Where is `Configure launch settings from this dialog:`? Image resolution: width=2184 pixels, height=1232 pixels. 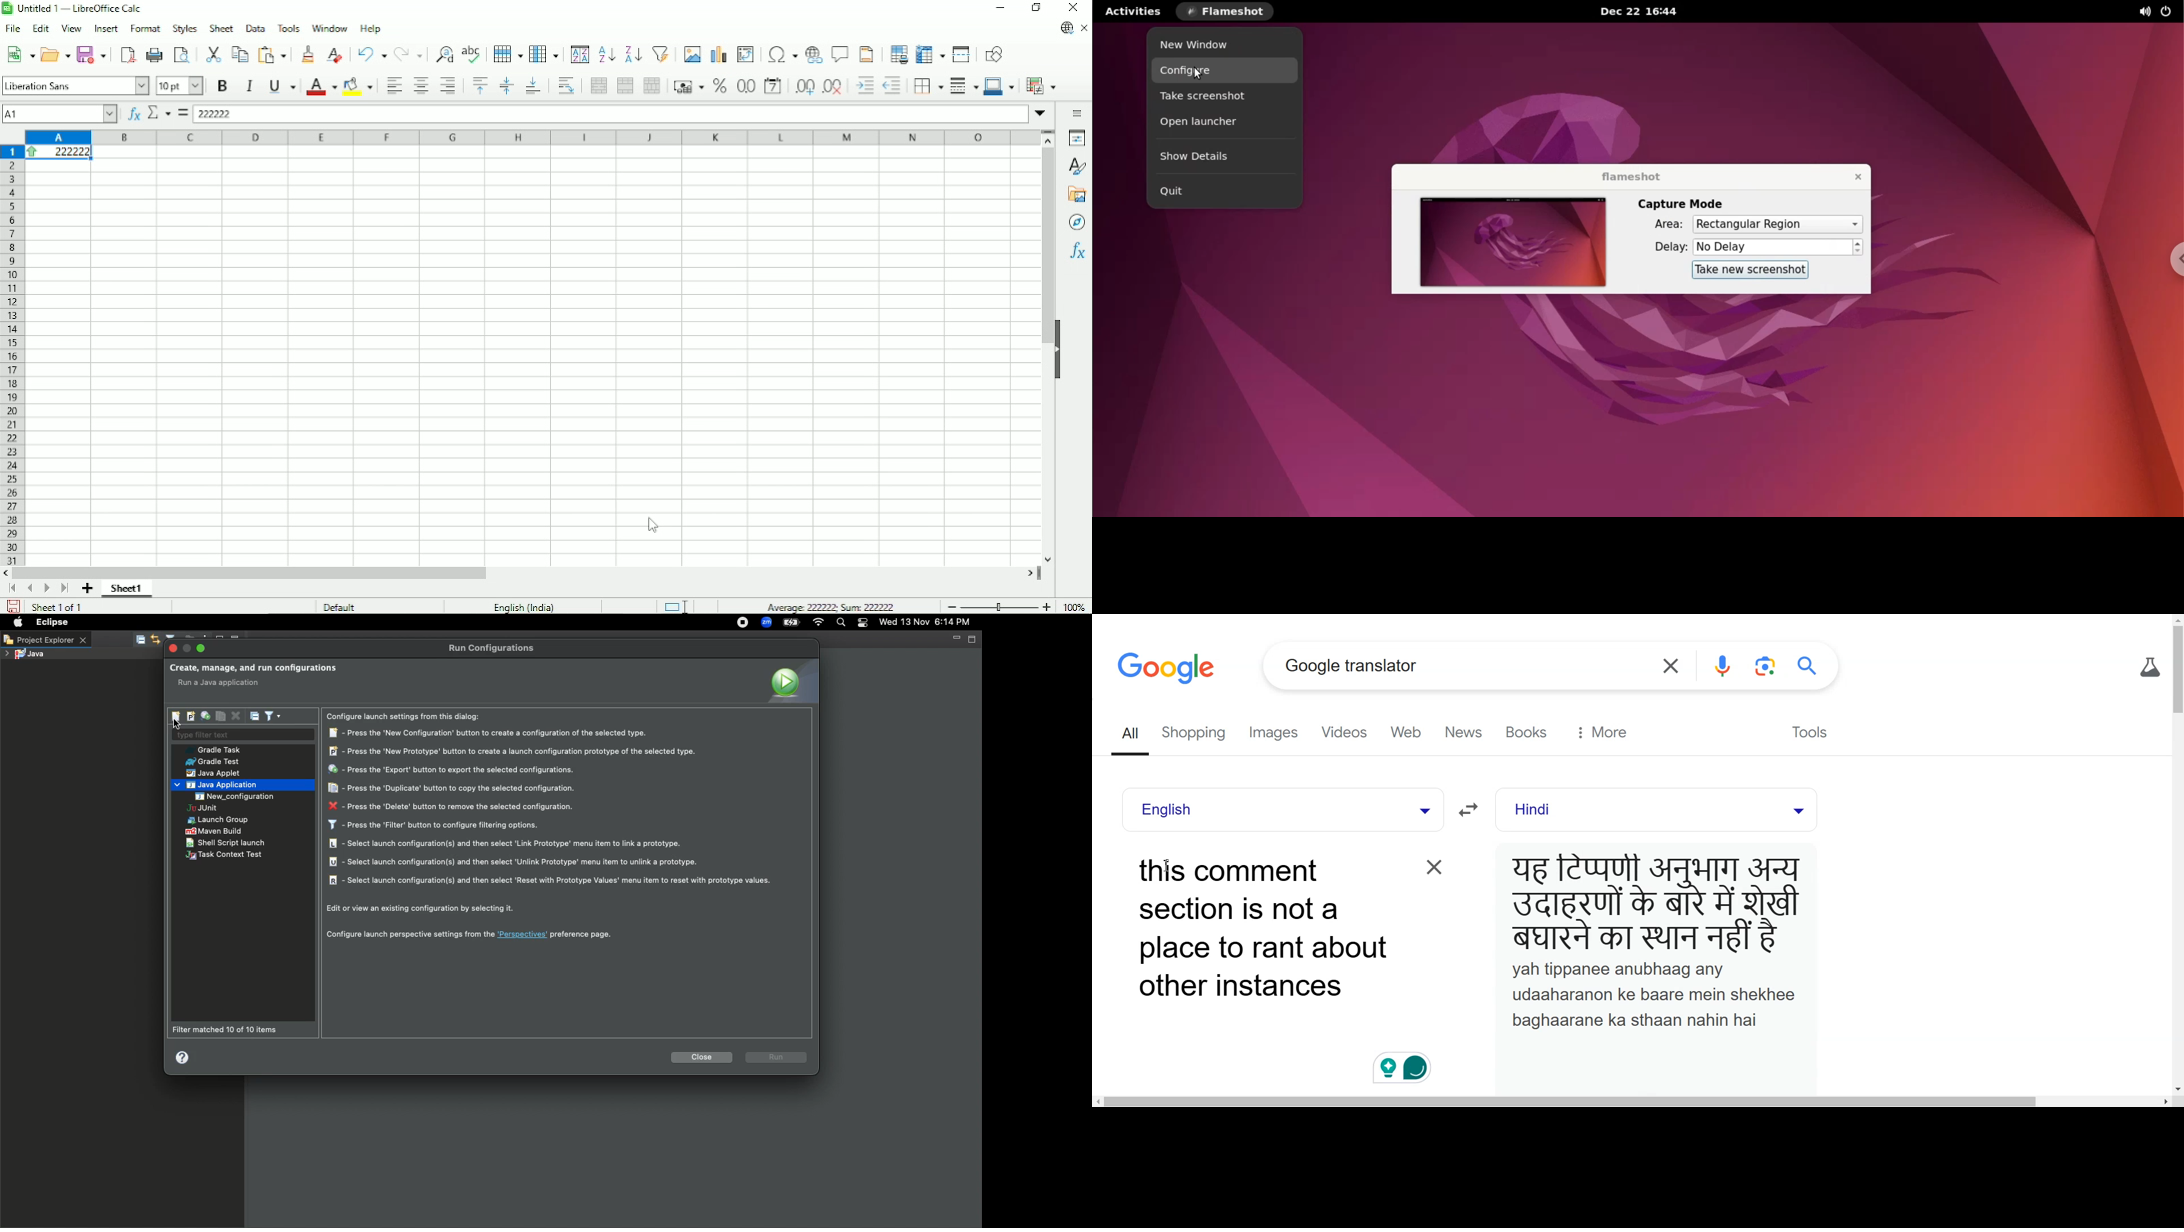 Configure launch settings from this dialog: is located at coordinates (409, 717).